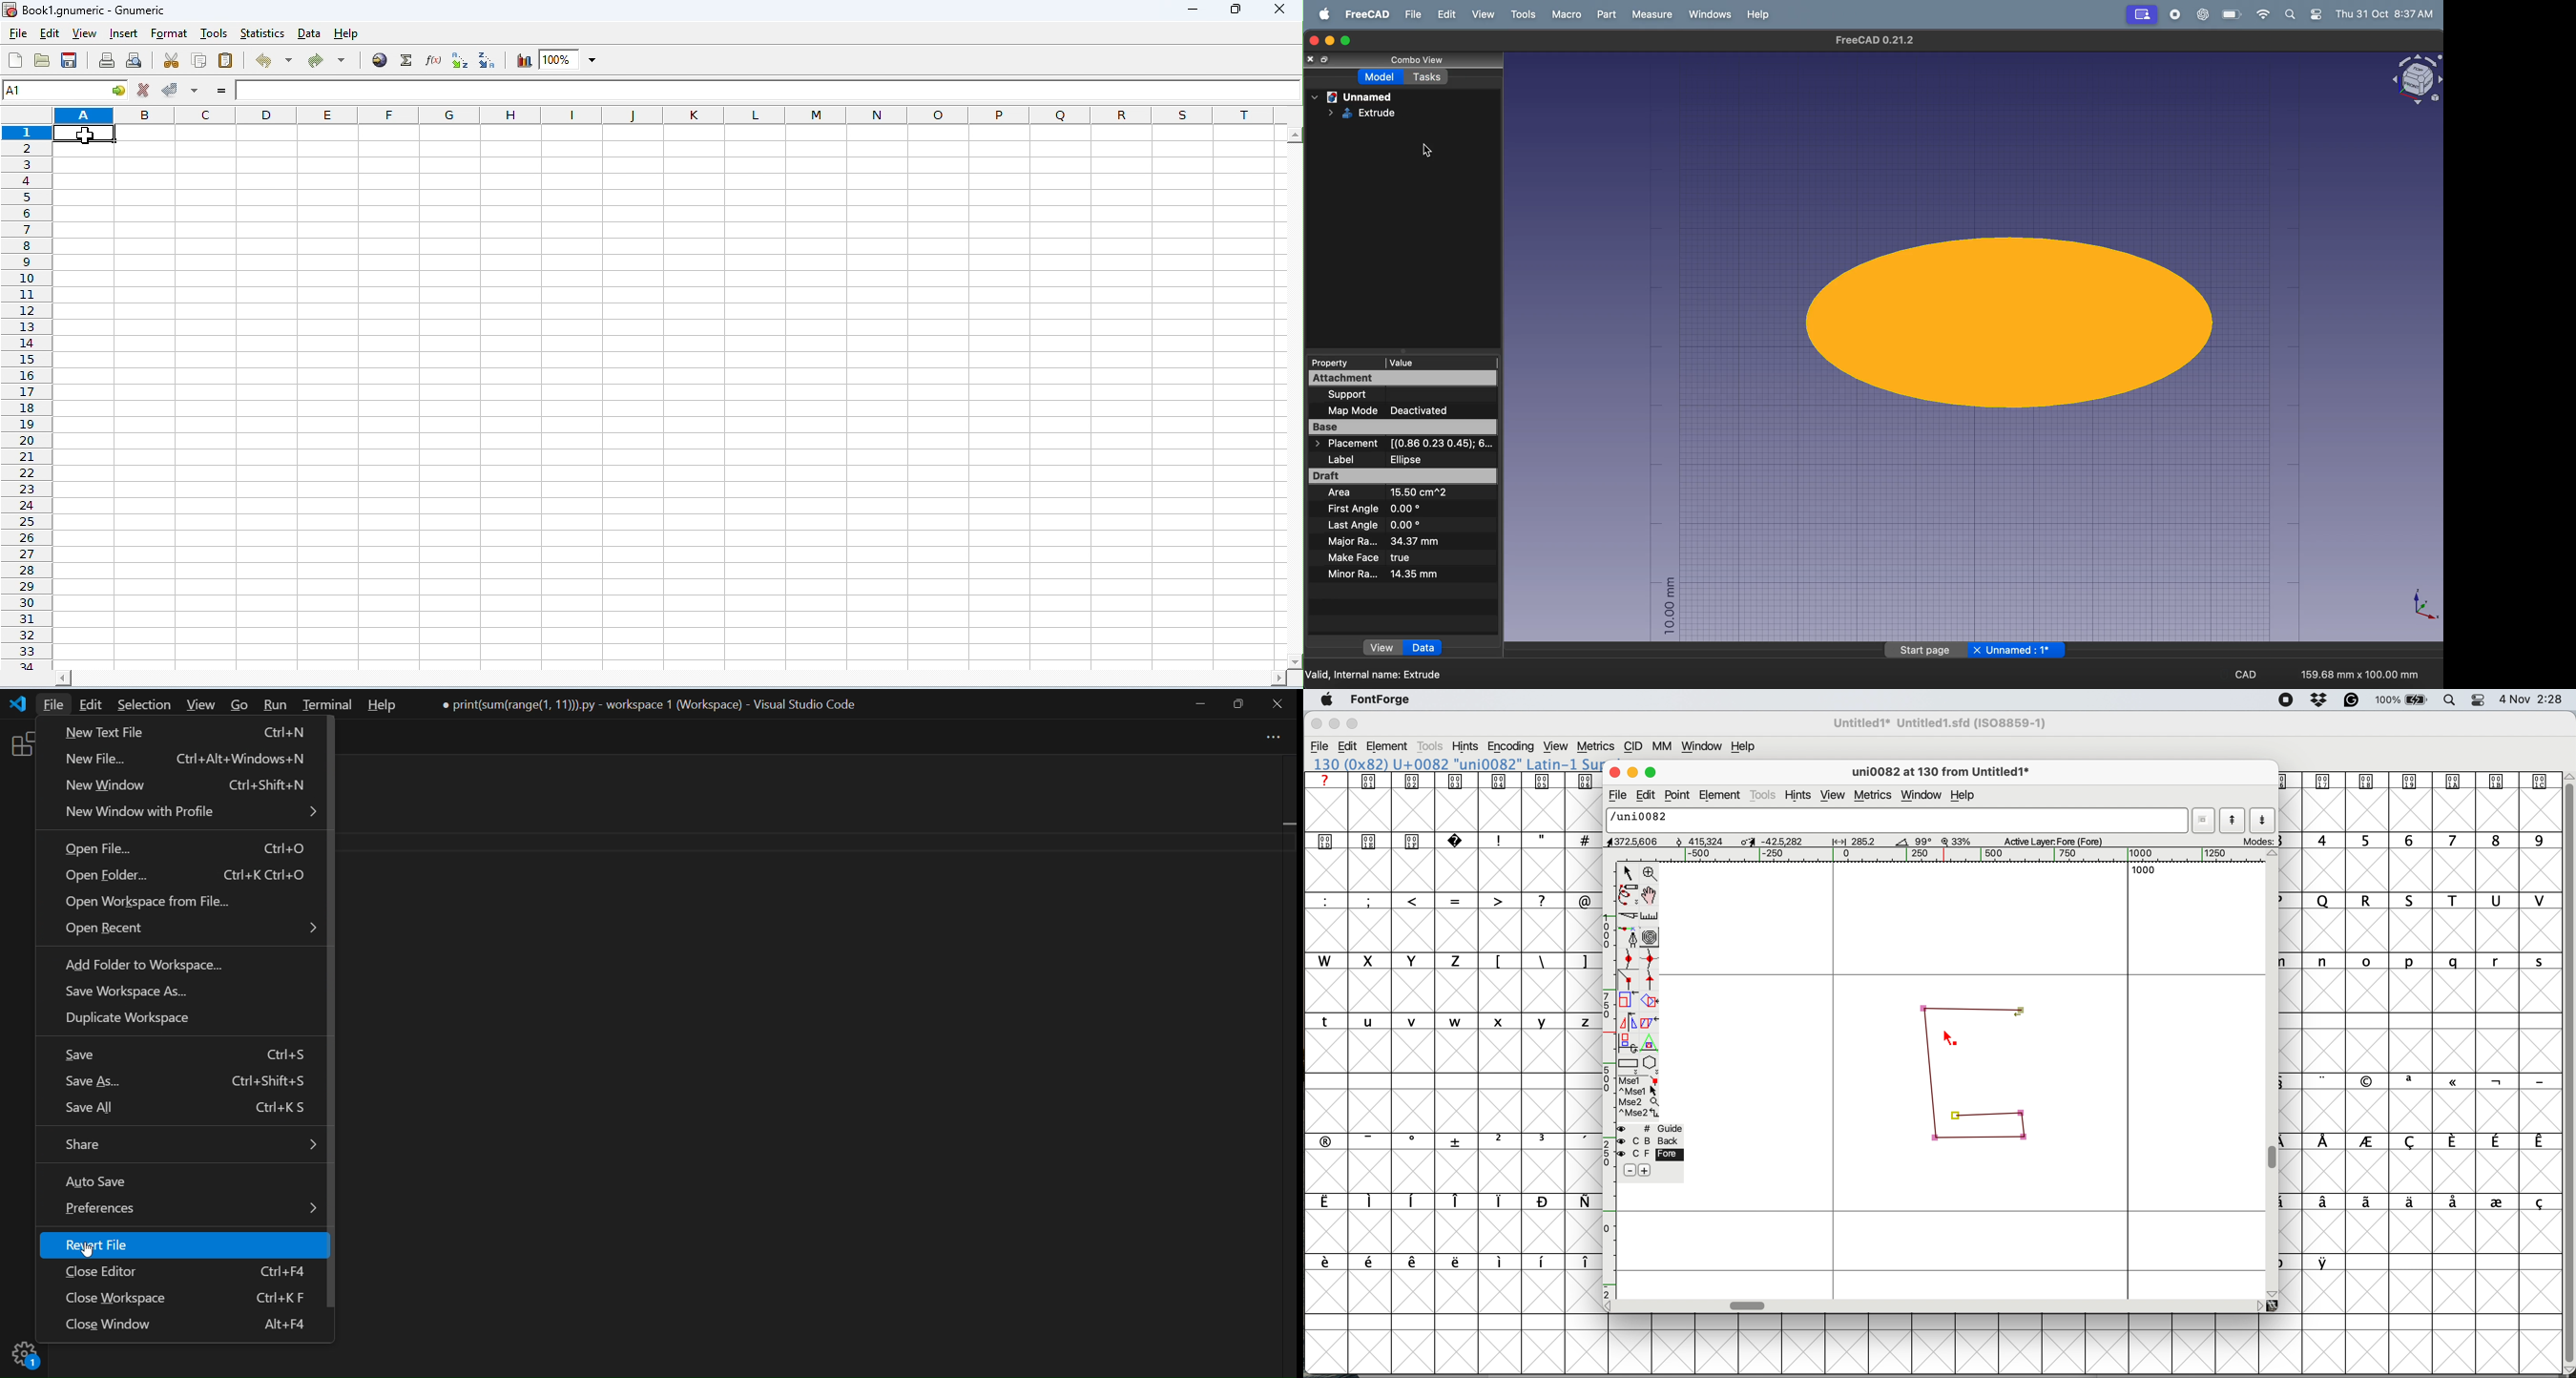  Describe the element at coordinates (311, 34) in the screenshot. I see `data` at that location.